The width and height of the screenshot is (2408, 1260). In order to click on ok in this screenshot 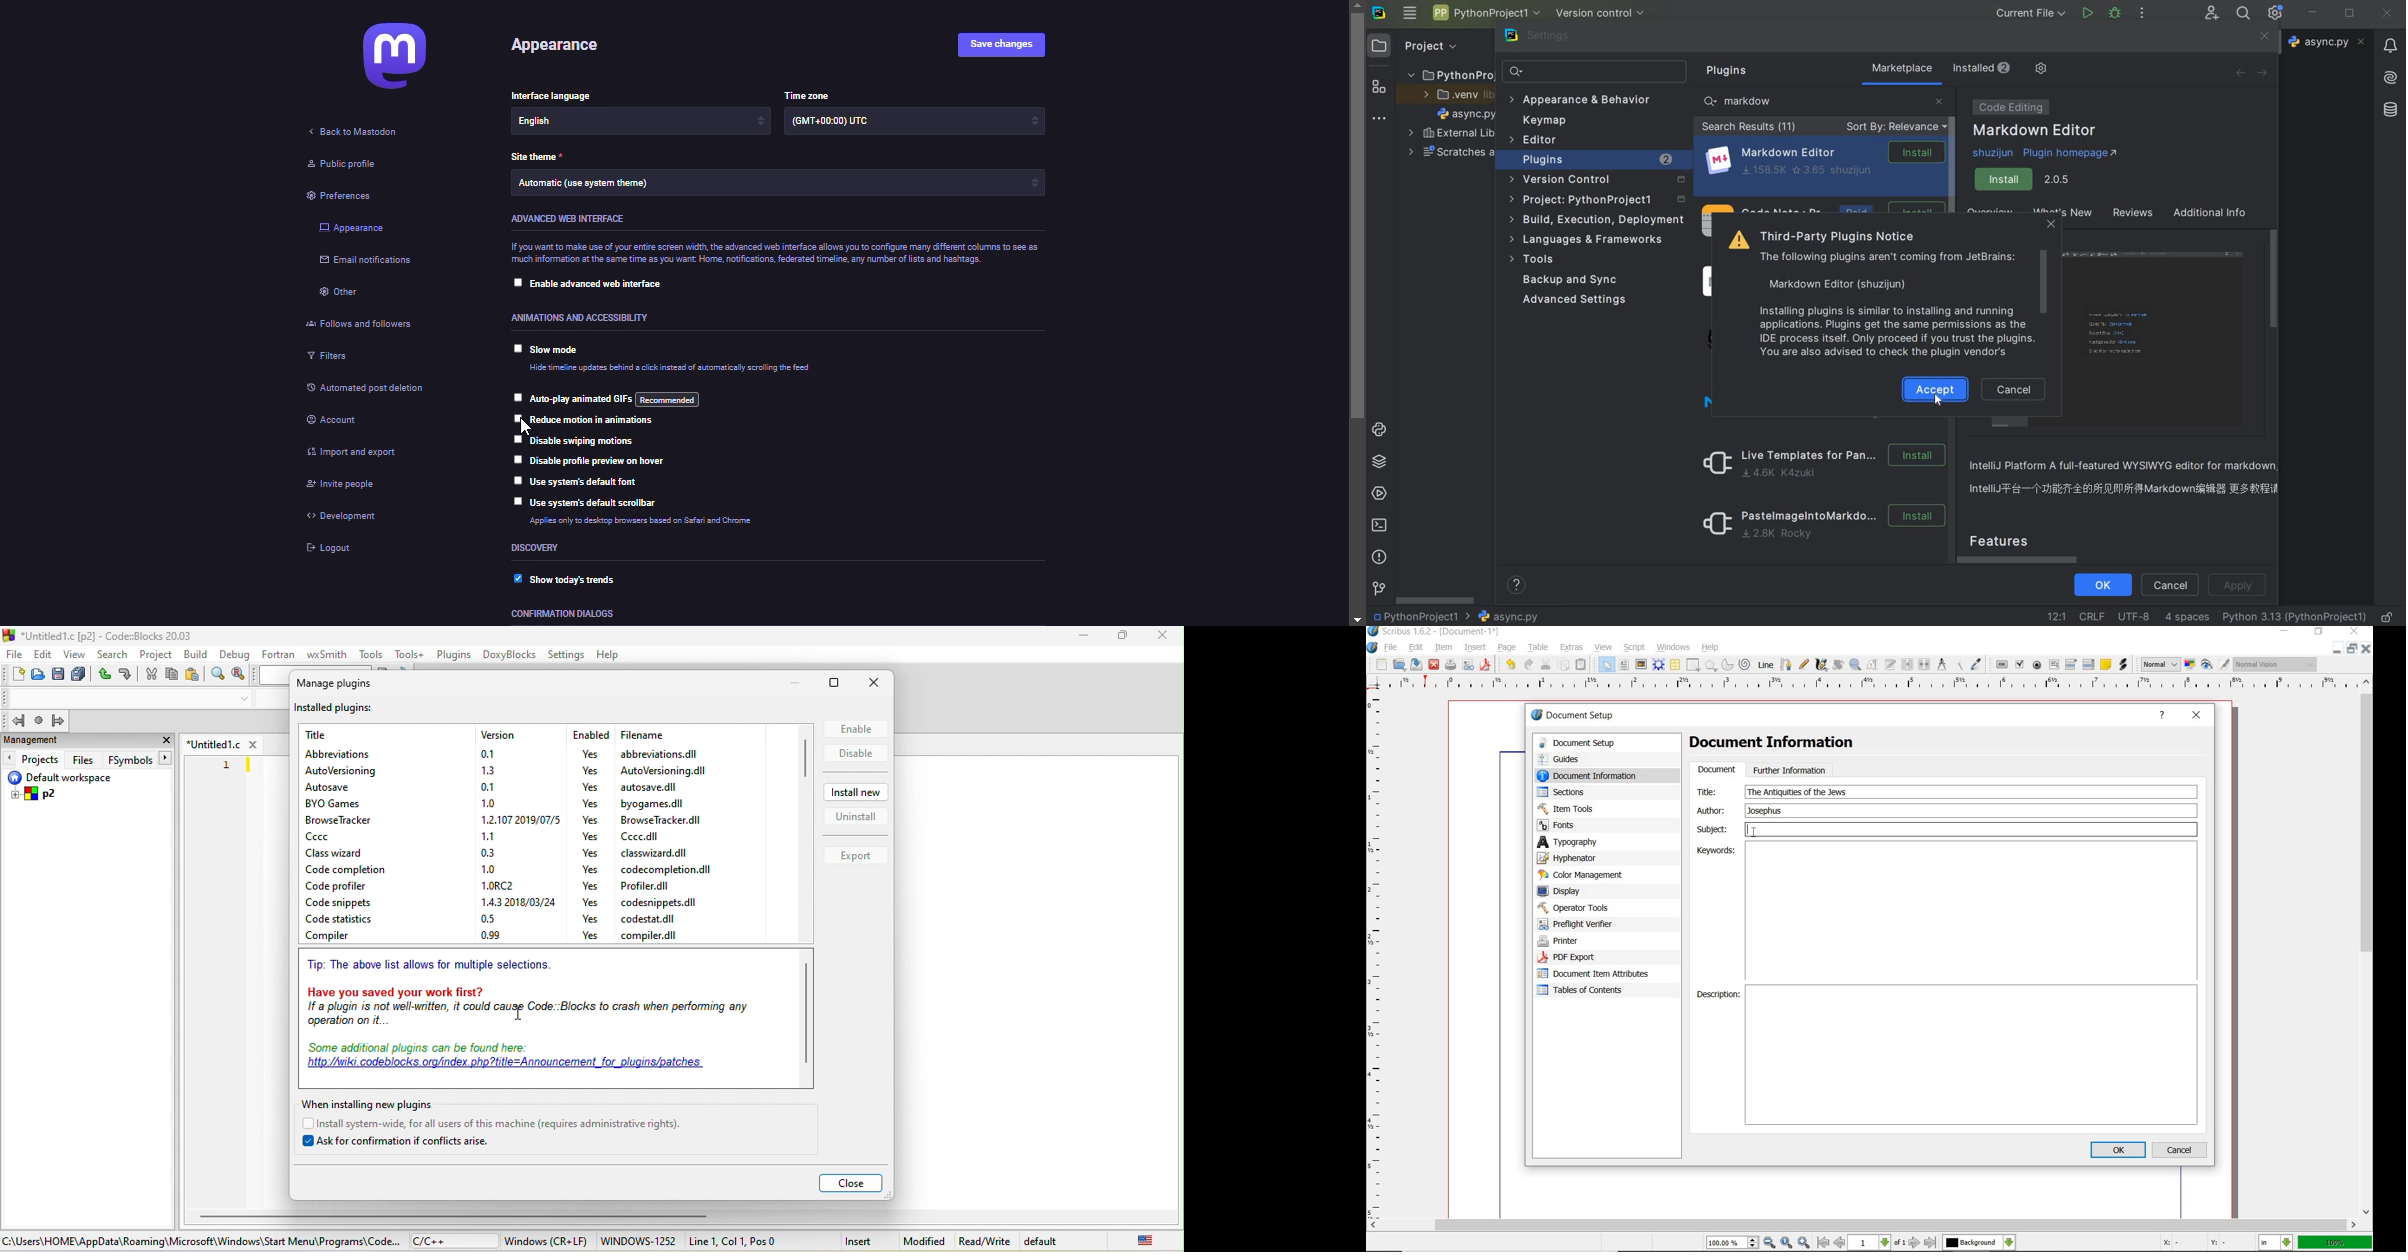, I will do `click(2118, 1149)`.